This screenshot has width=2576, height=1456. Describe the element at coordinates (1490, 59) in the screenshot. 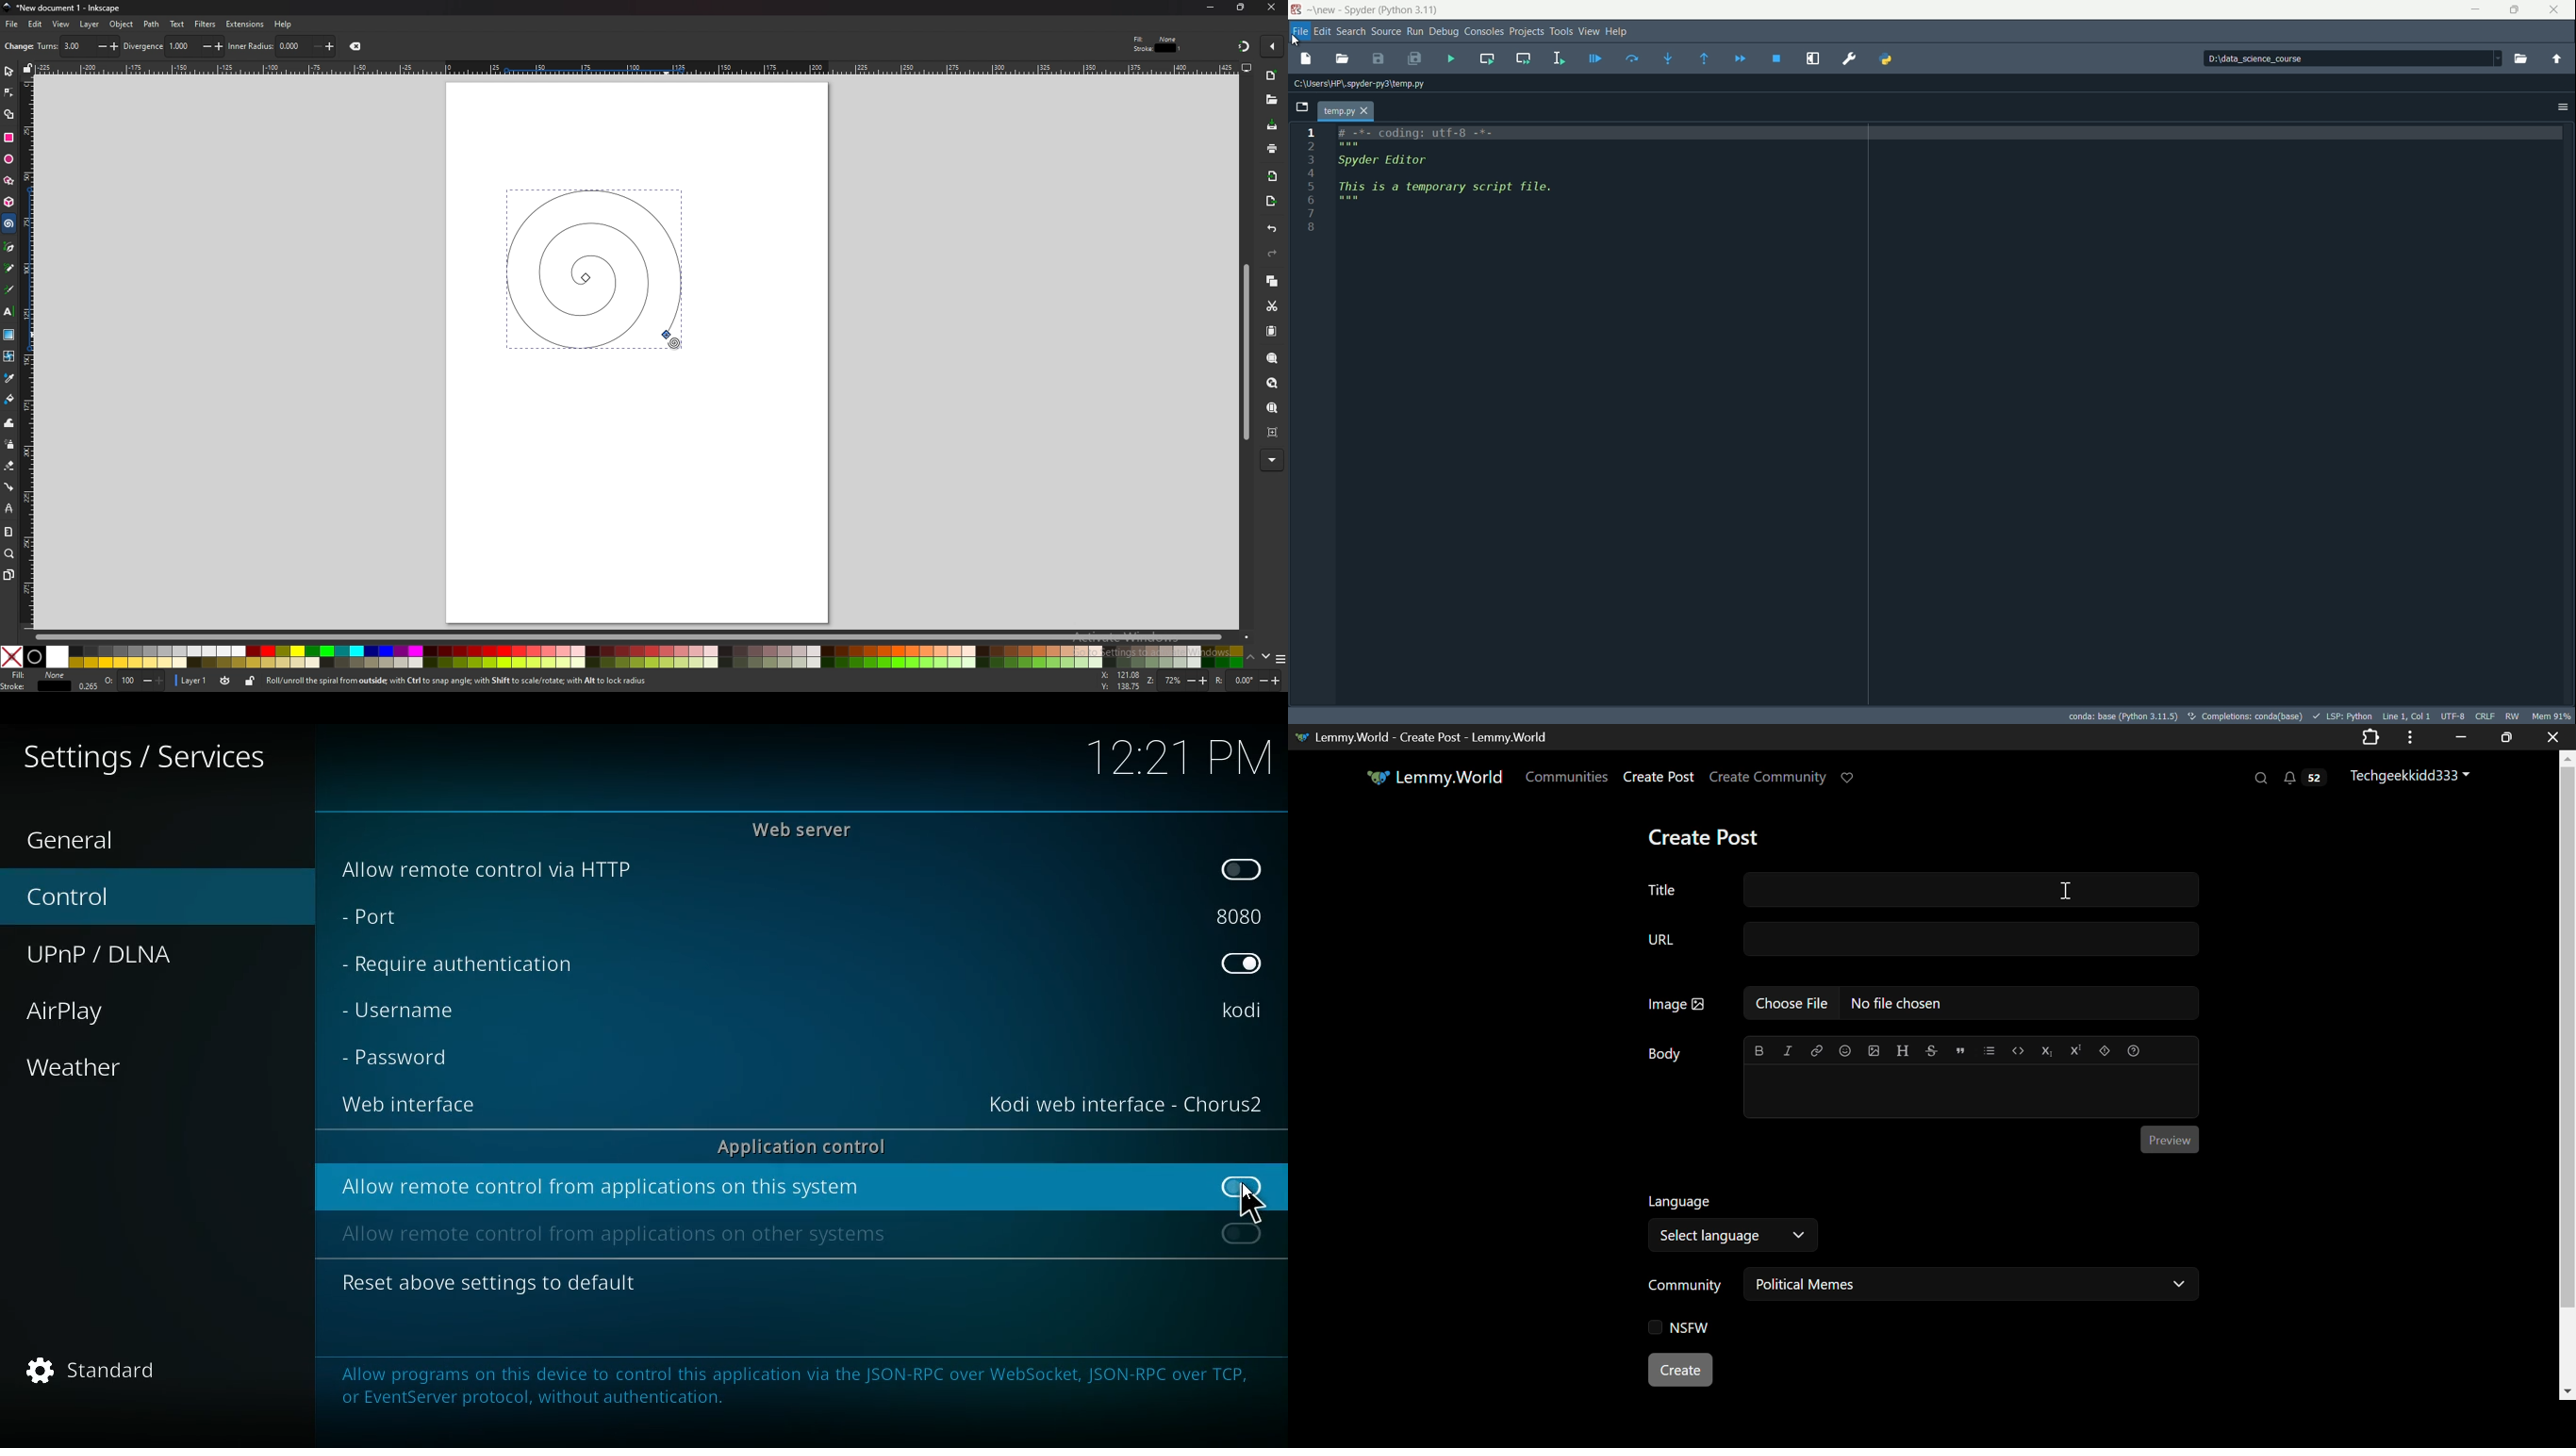

I see `run current cell` at that location.